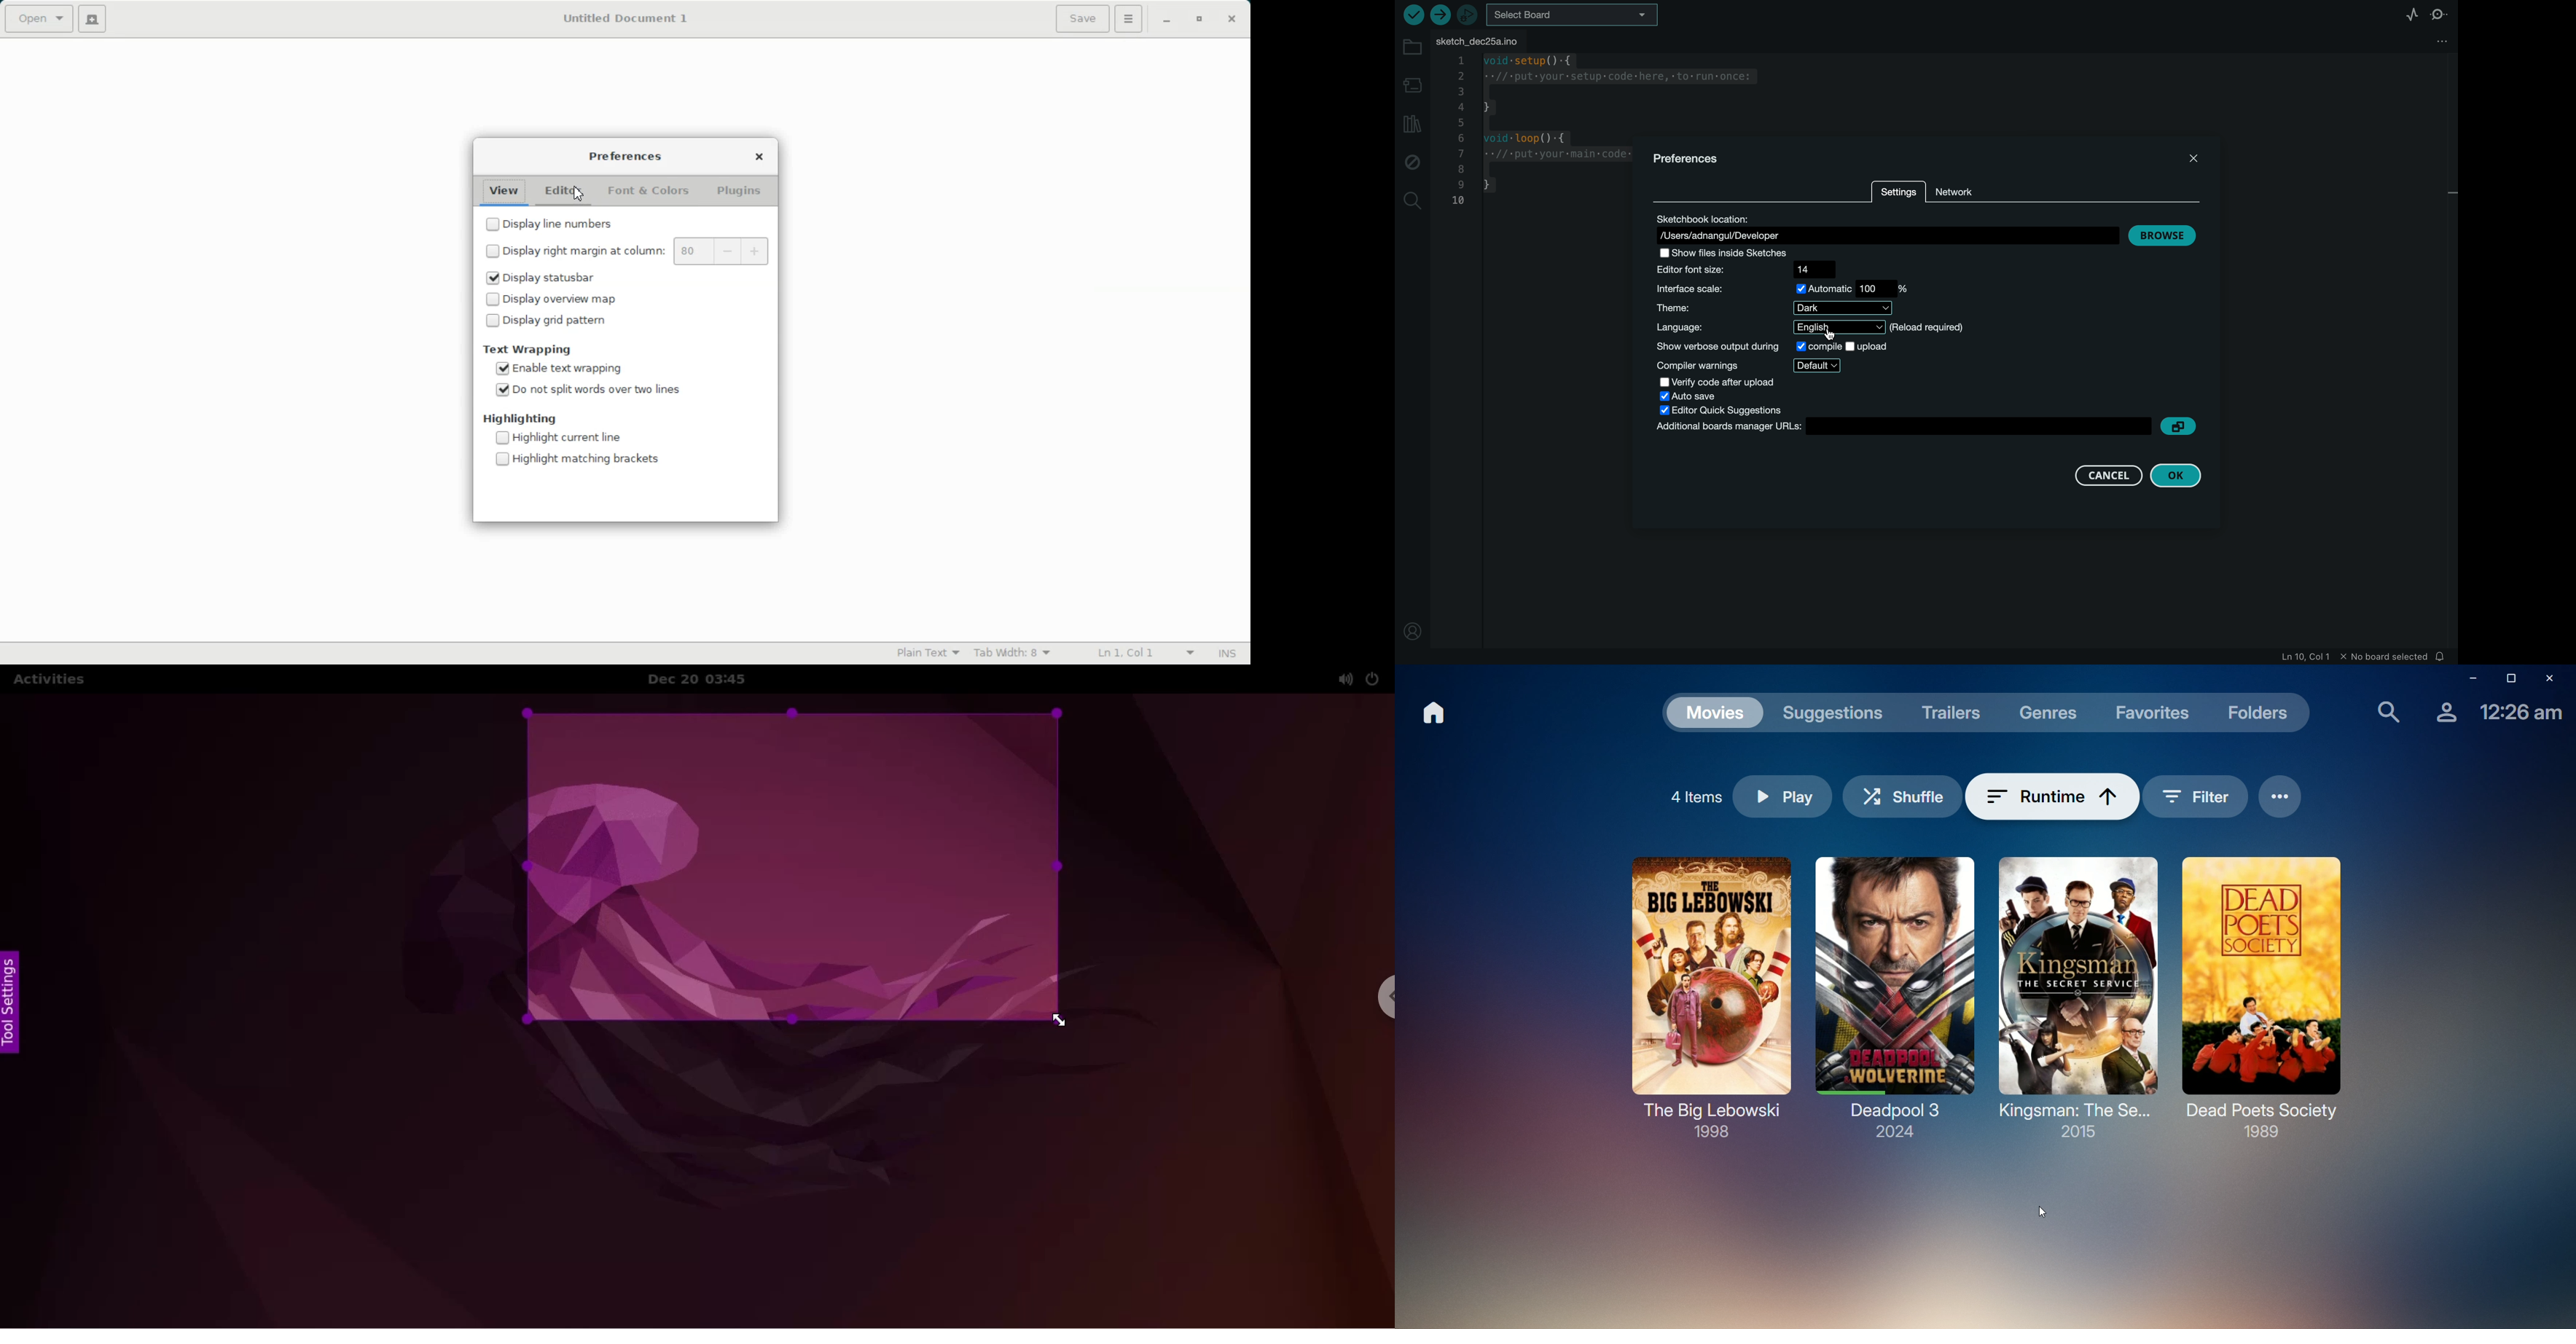 Image resolution: width=2576 pixels, height=1344 pixels. What do you see at coordinates (1574, 16) in the screenshot?
I see `board  selecter` at bounding box center [1574, 16].